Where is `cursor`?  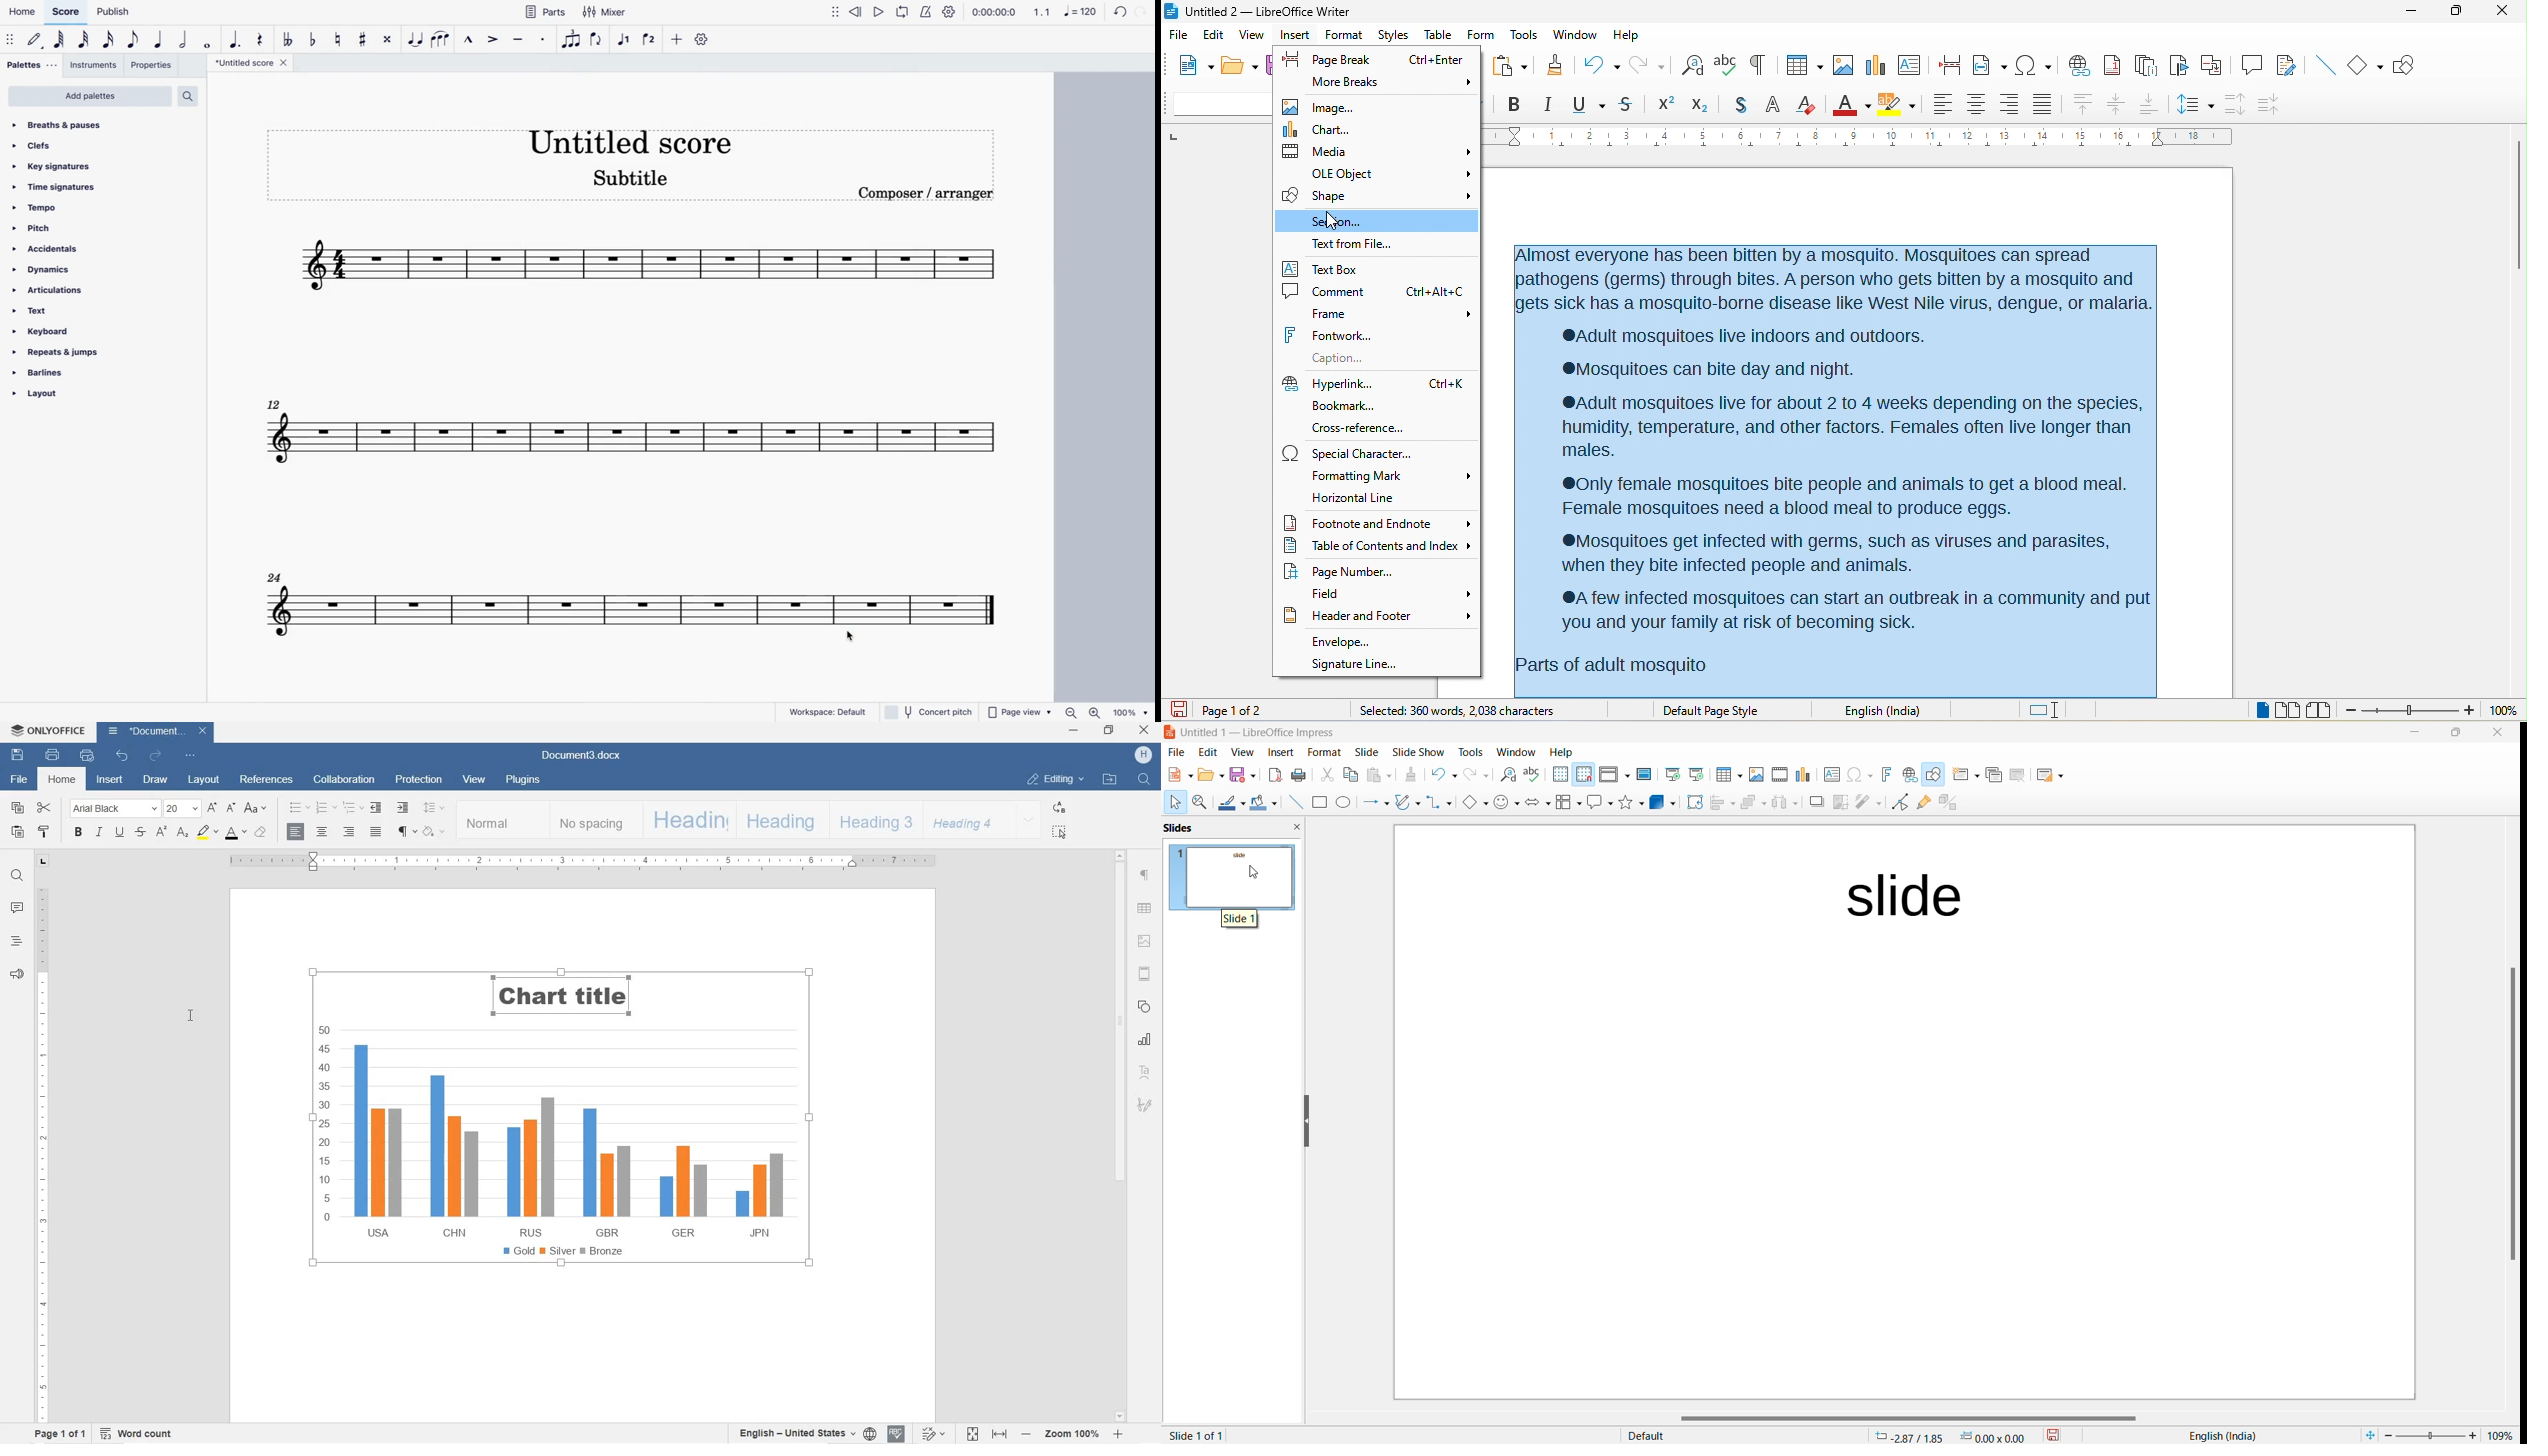 cursor is located at coordinates (1331, 222).